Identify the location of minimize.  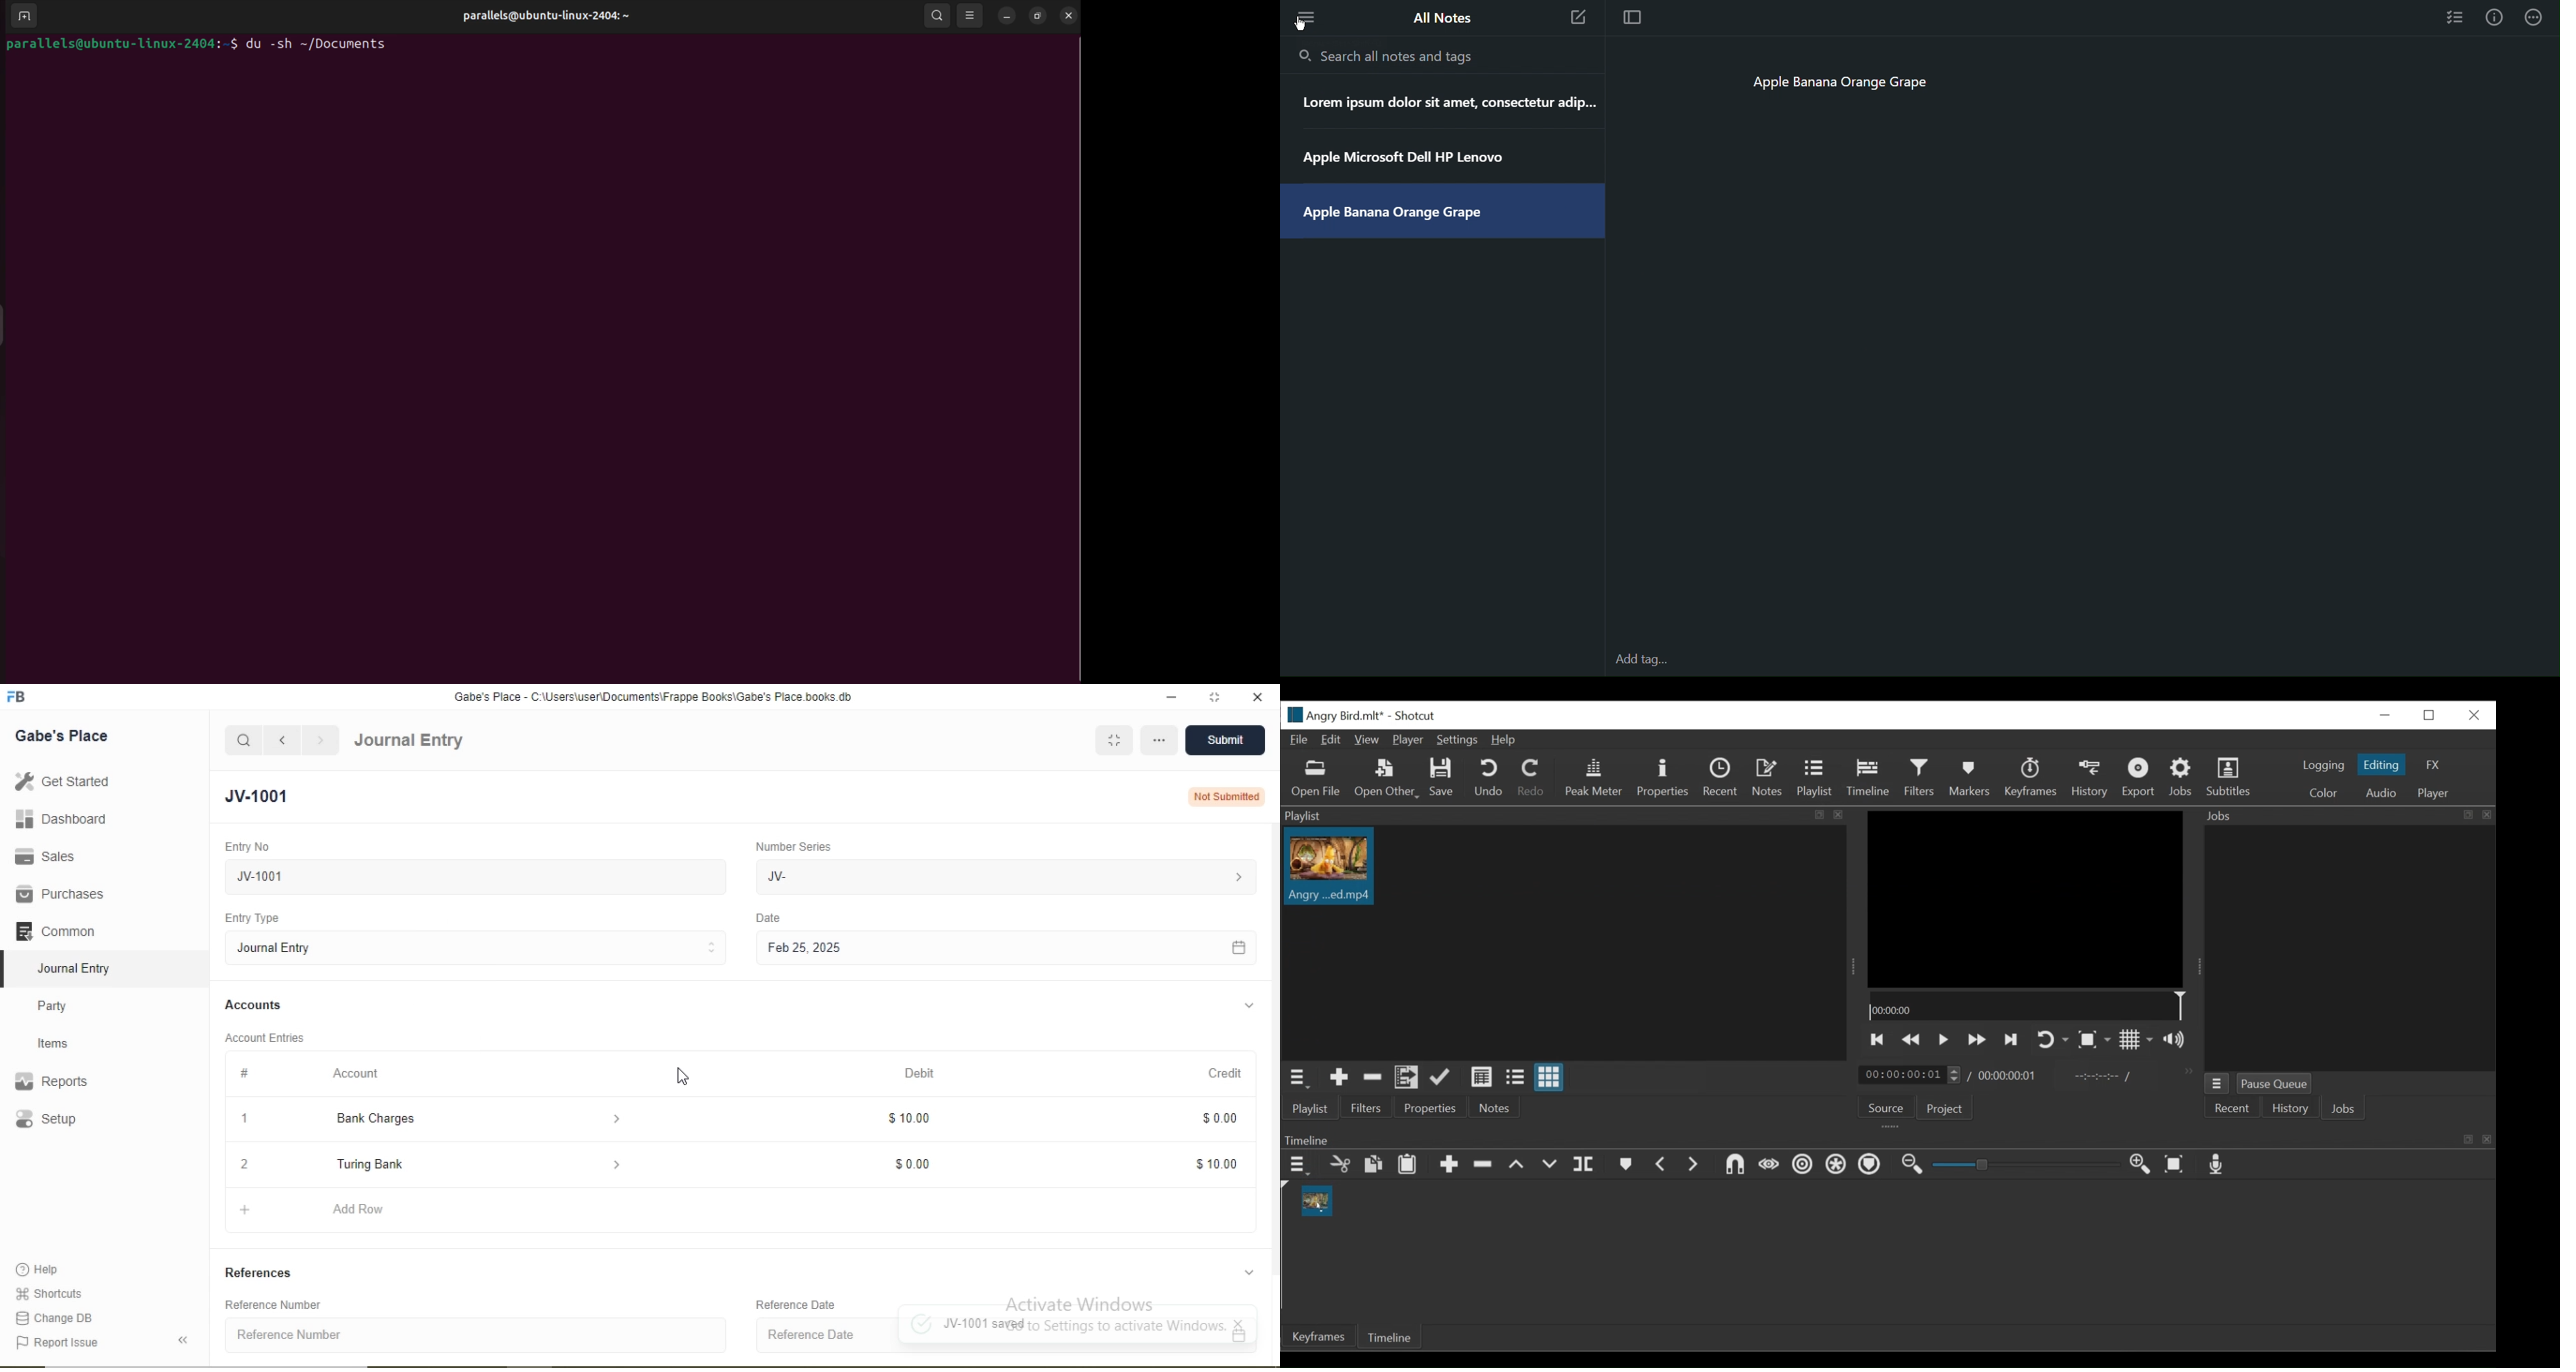
(2386, 714).